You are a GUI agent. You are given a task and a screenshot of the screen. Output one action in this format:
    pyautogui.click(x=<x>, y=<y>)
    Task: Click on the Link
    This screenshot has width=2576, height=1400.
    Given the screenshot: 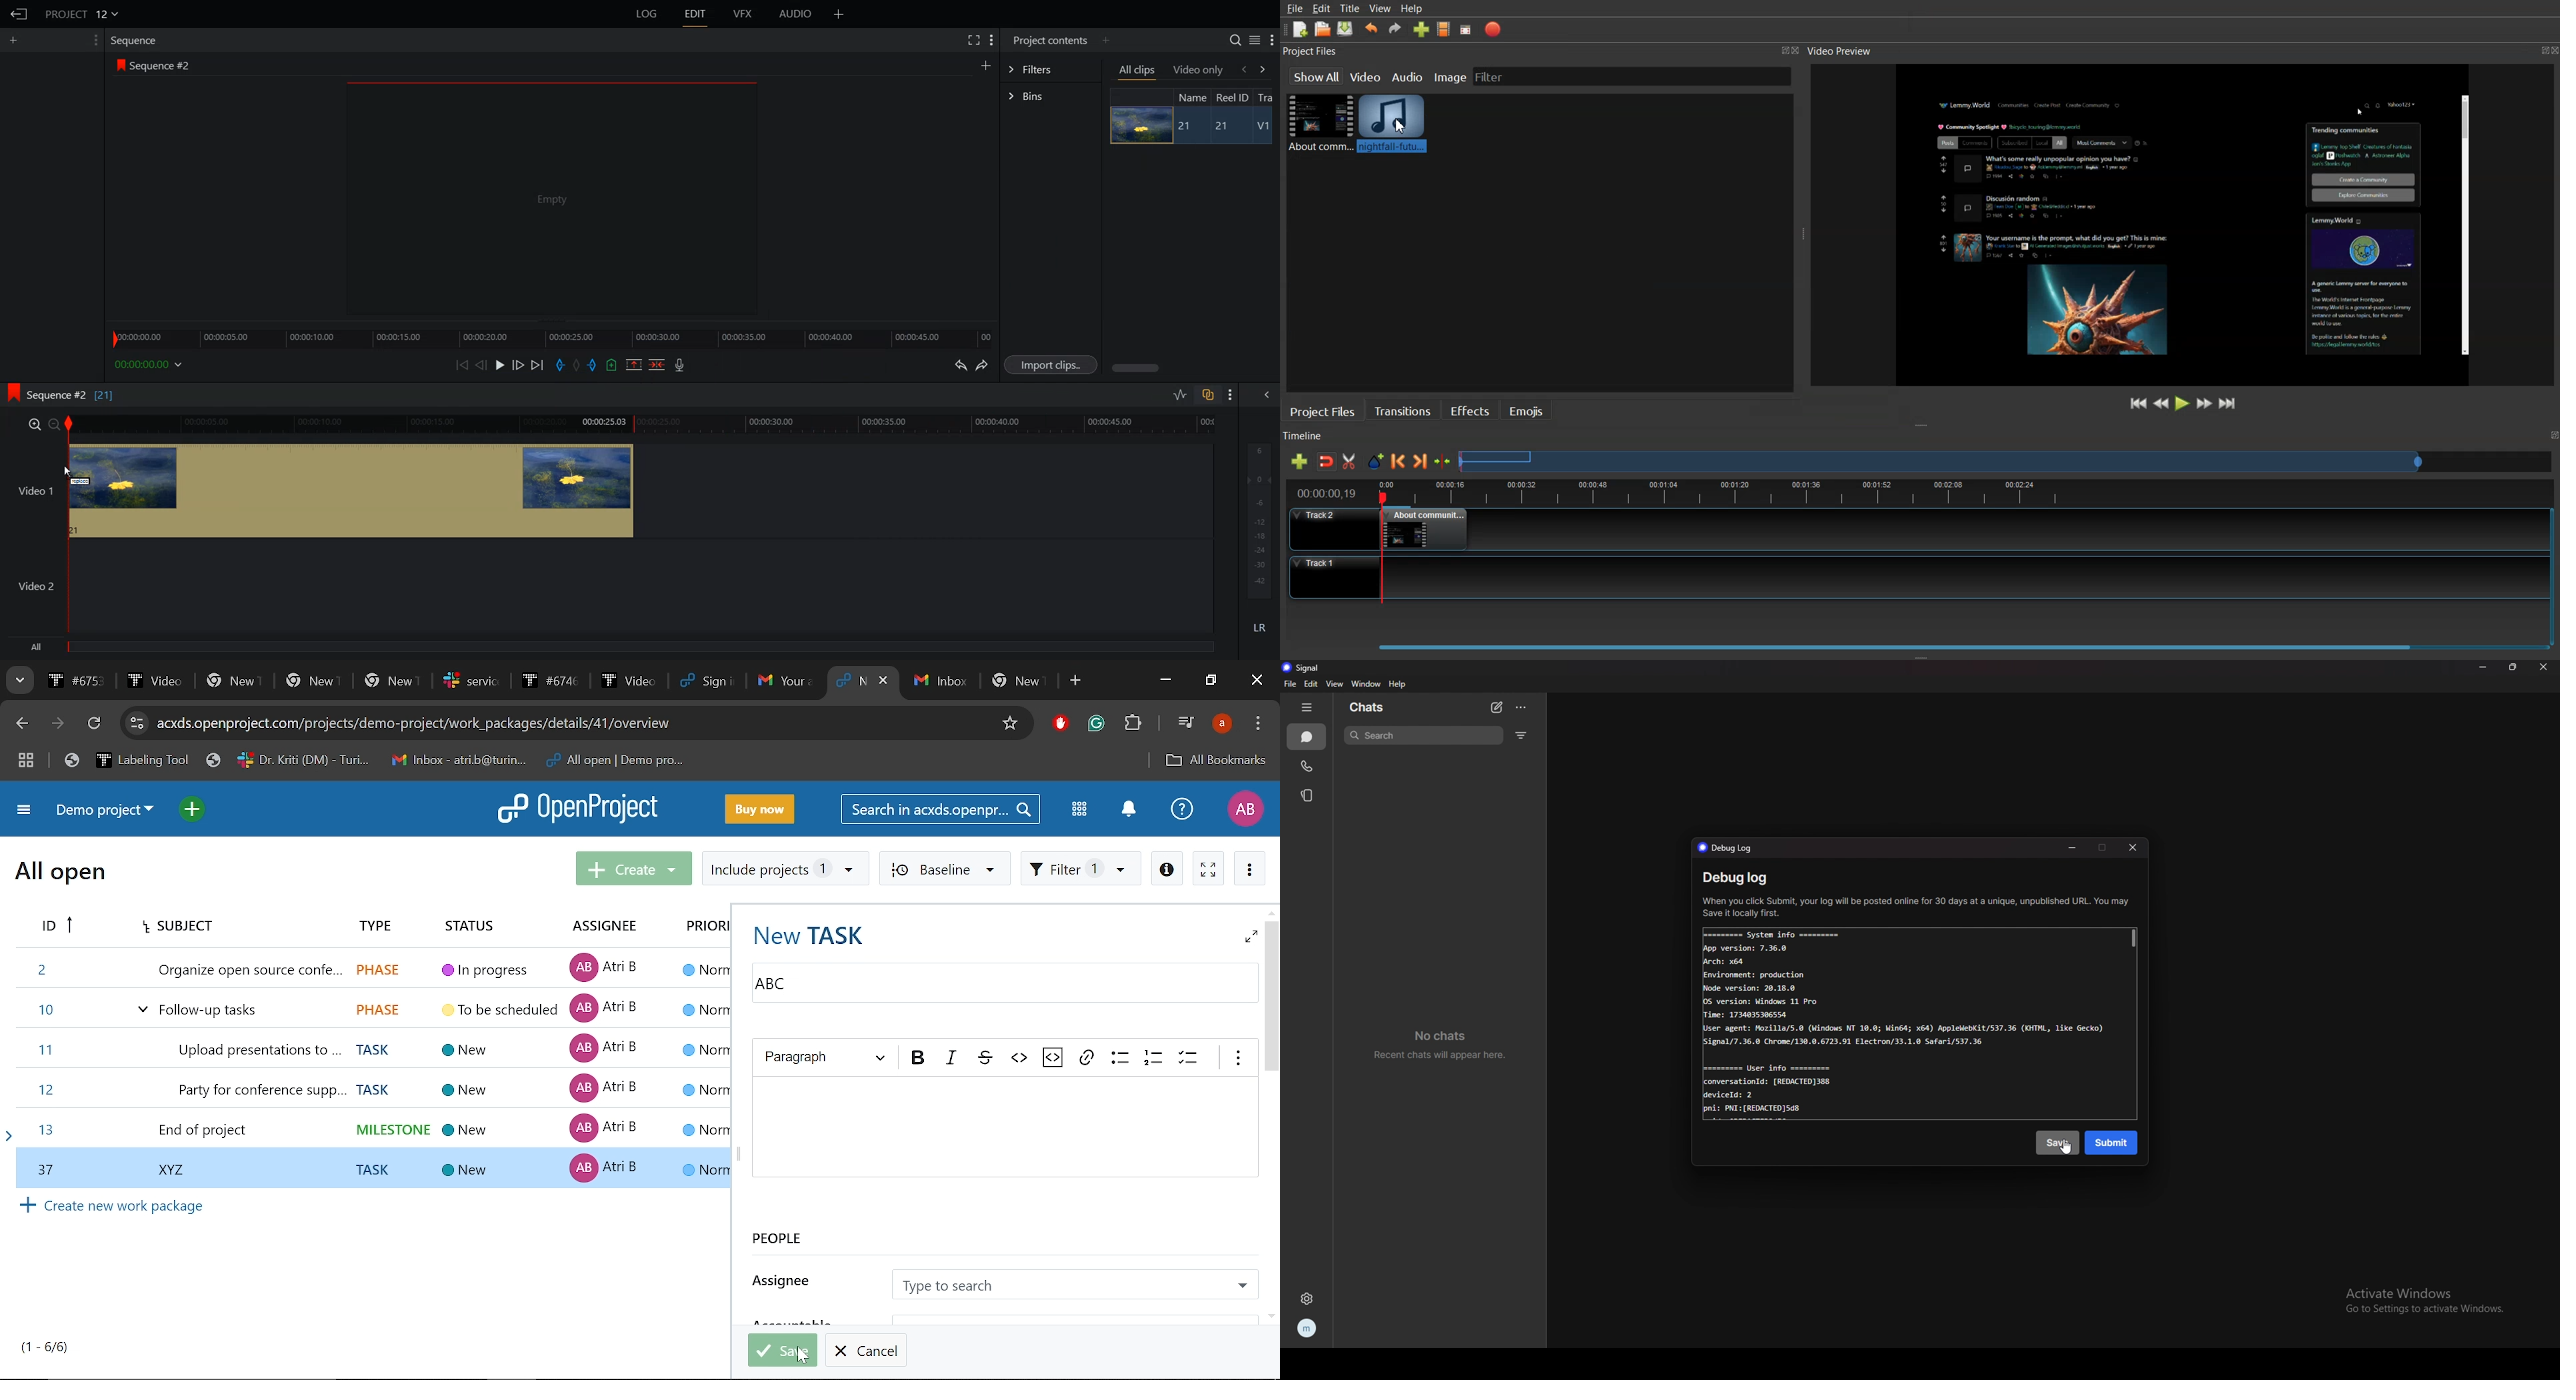 What is the action you would take?
    pyautogui.click(x=1086, y=1057)
    